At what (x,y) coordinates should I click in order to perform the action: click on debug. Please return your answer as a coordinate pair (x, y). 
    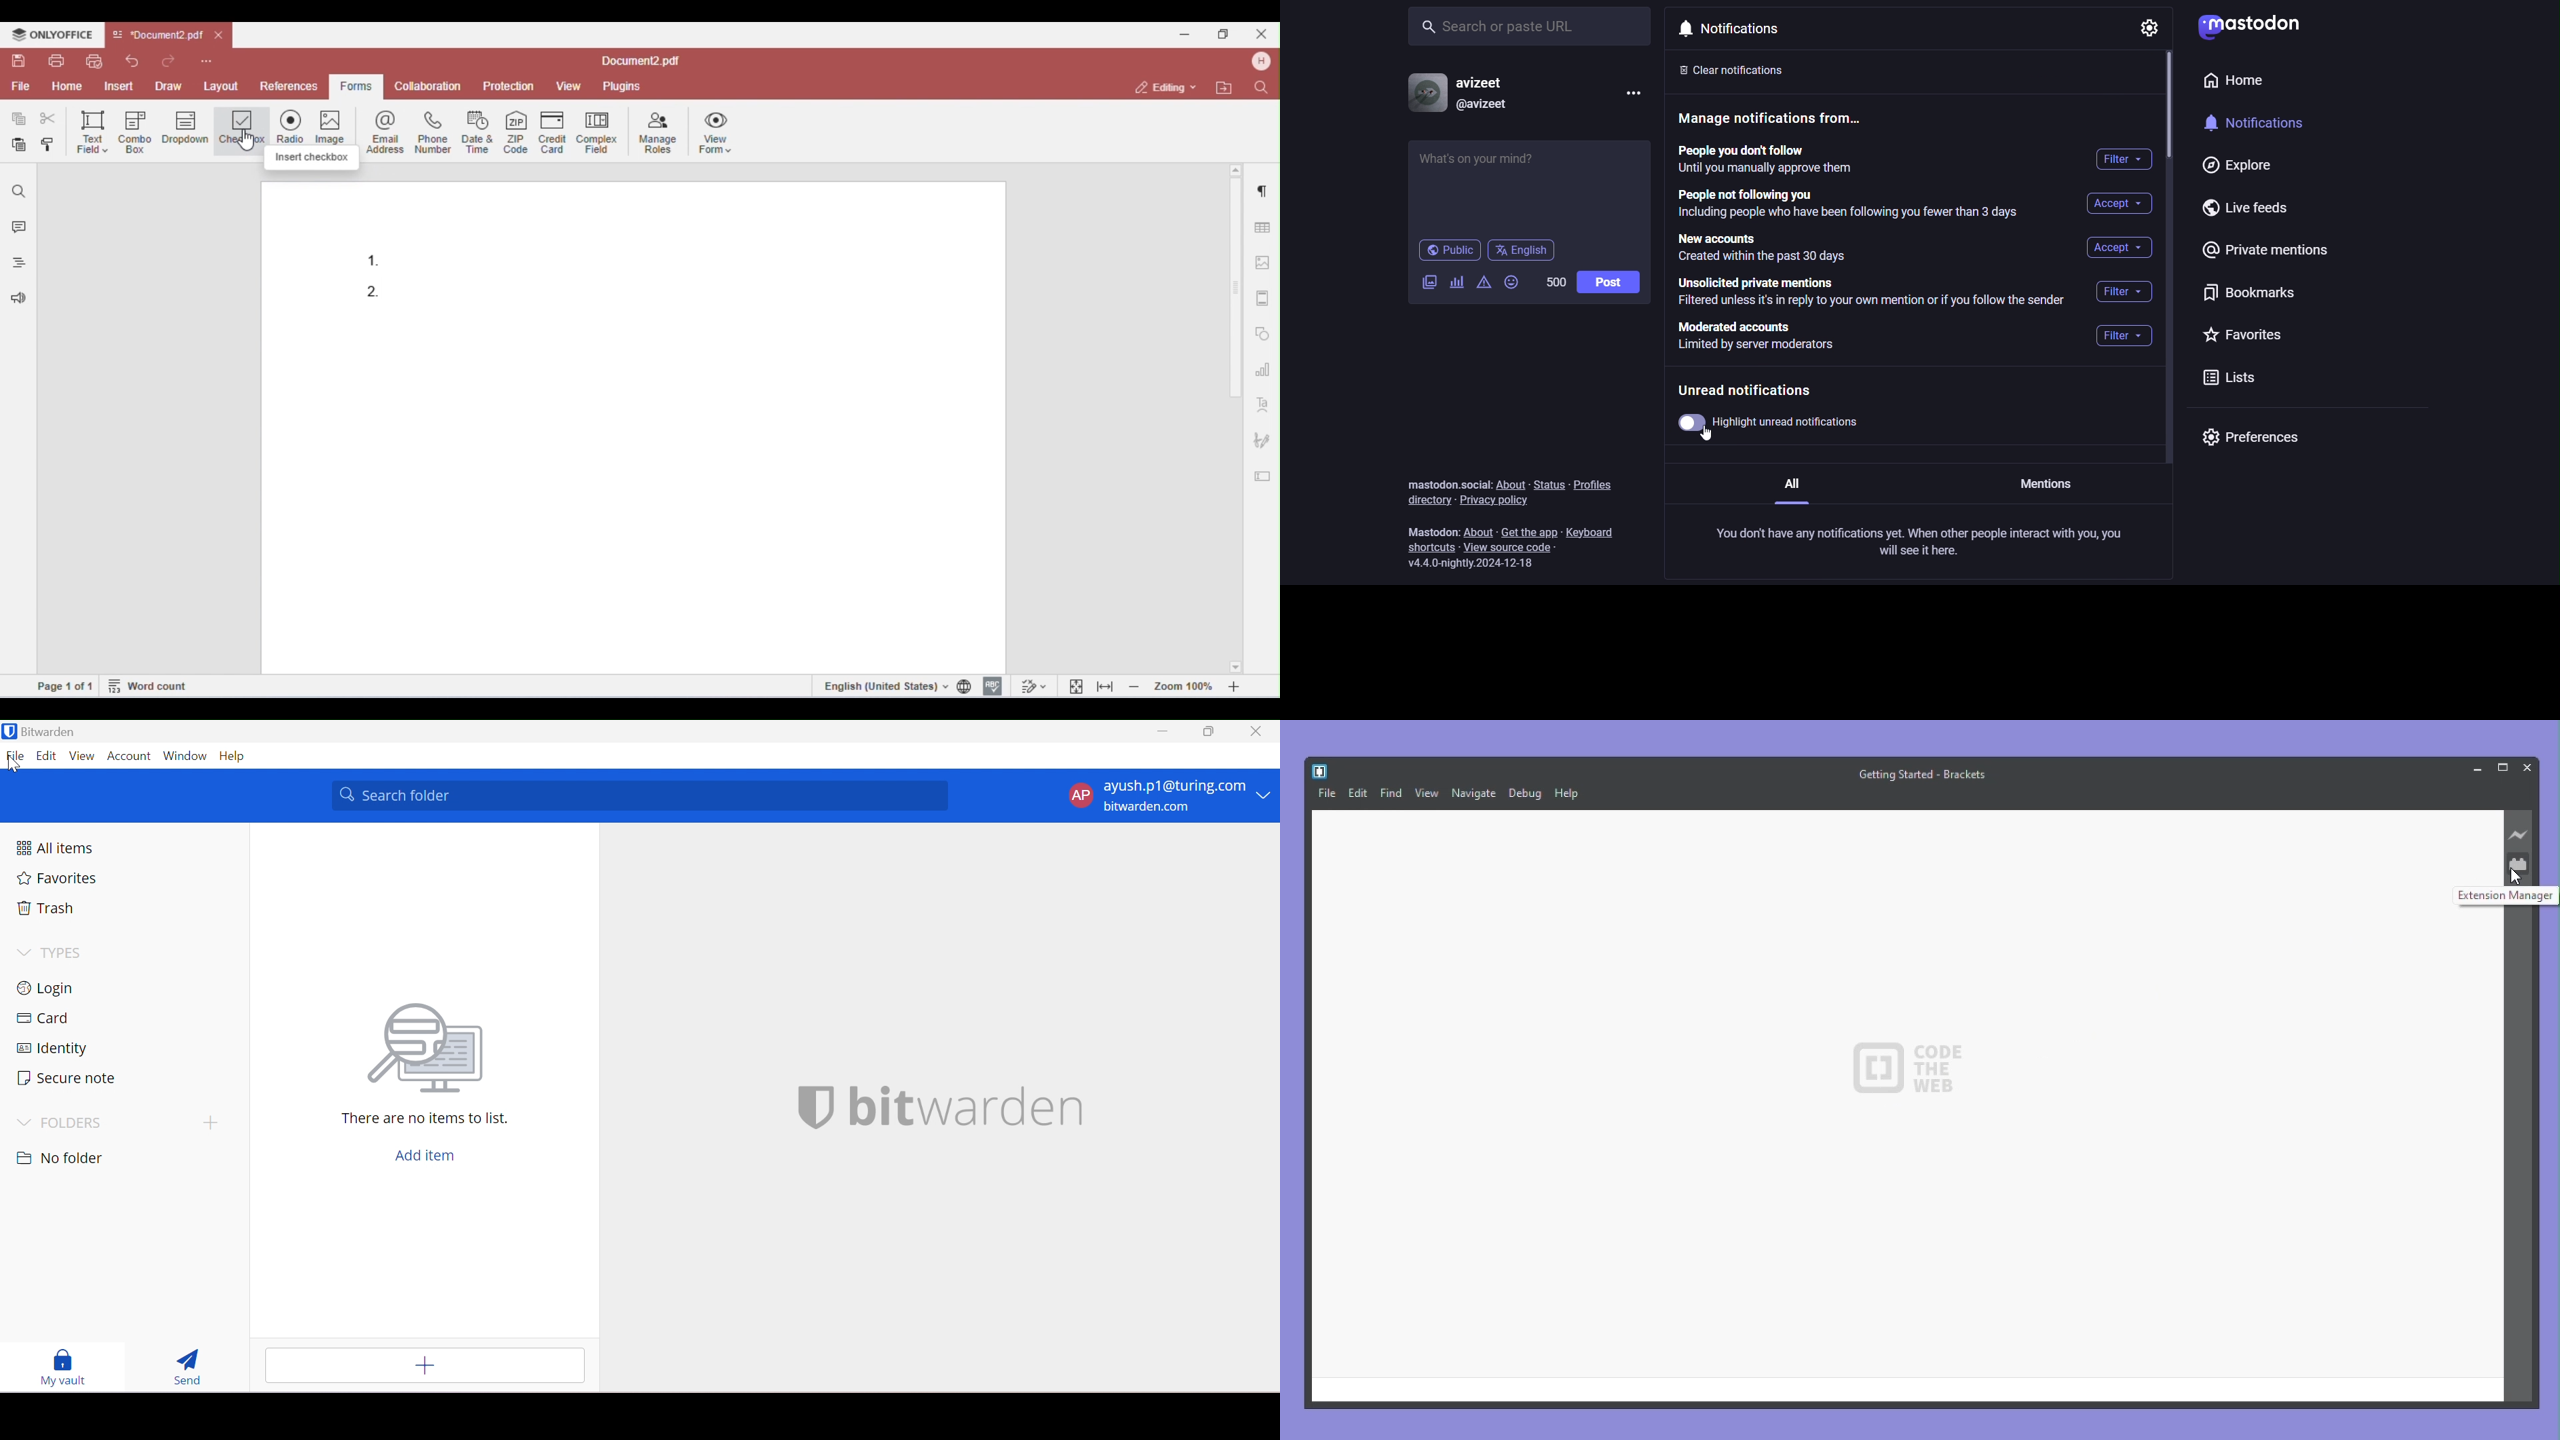
    Looking at the image, I should click on (1525, 794).